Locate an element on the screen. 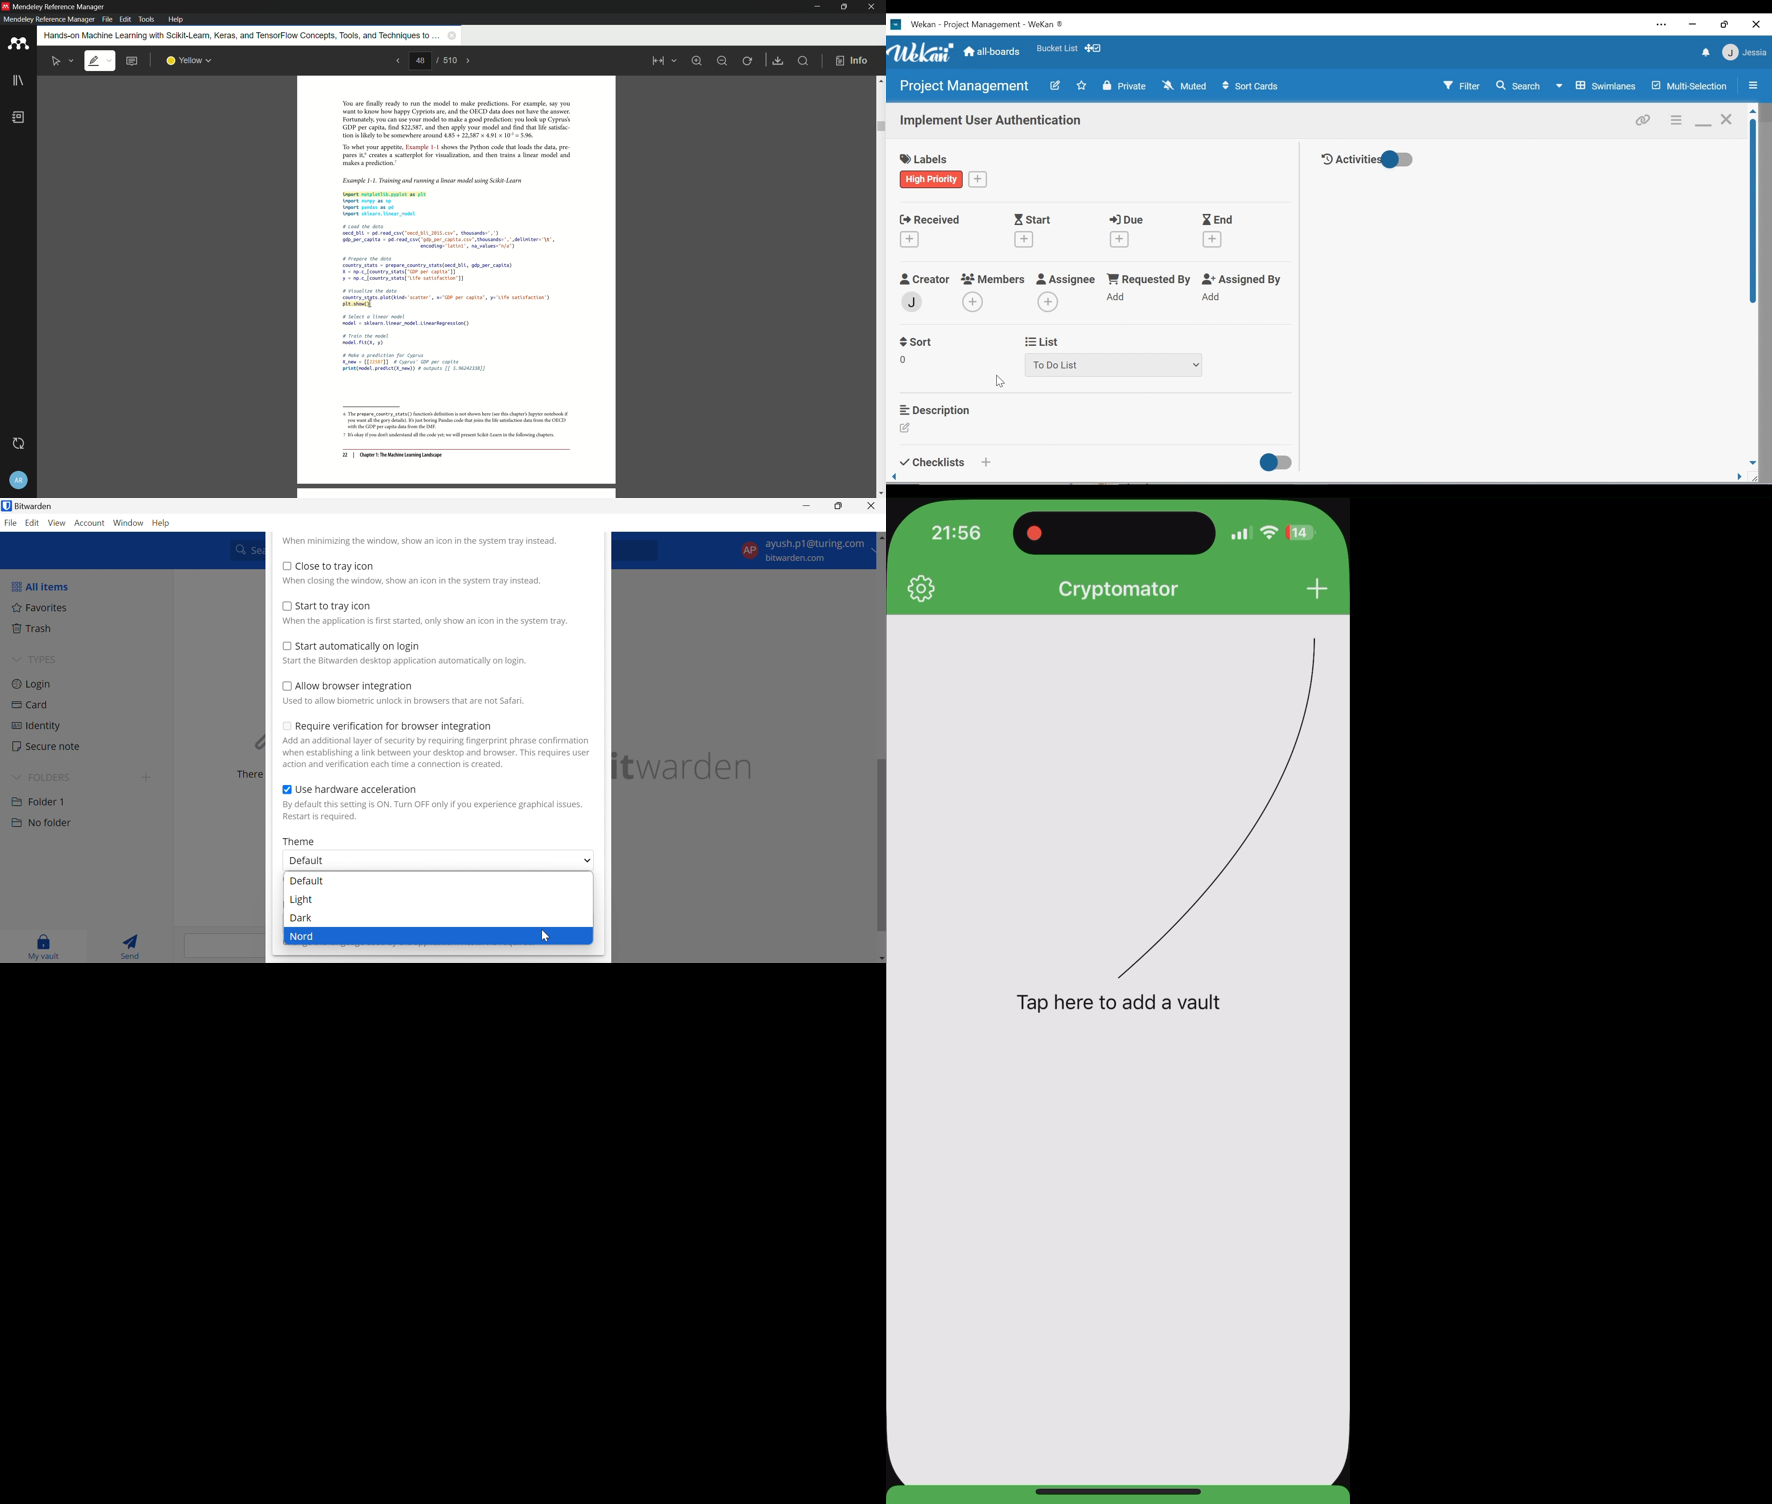 The height and width of the screenshot is (1512, 1792). Checkbox is located at coordinates (287, 566).